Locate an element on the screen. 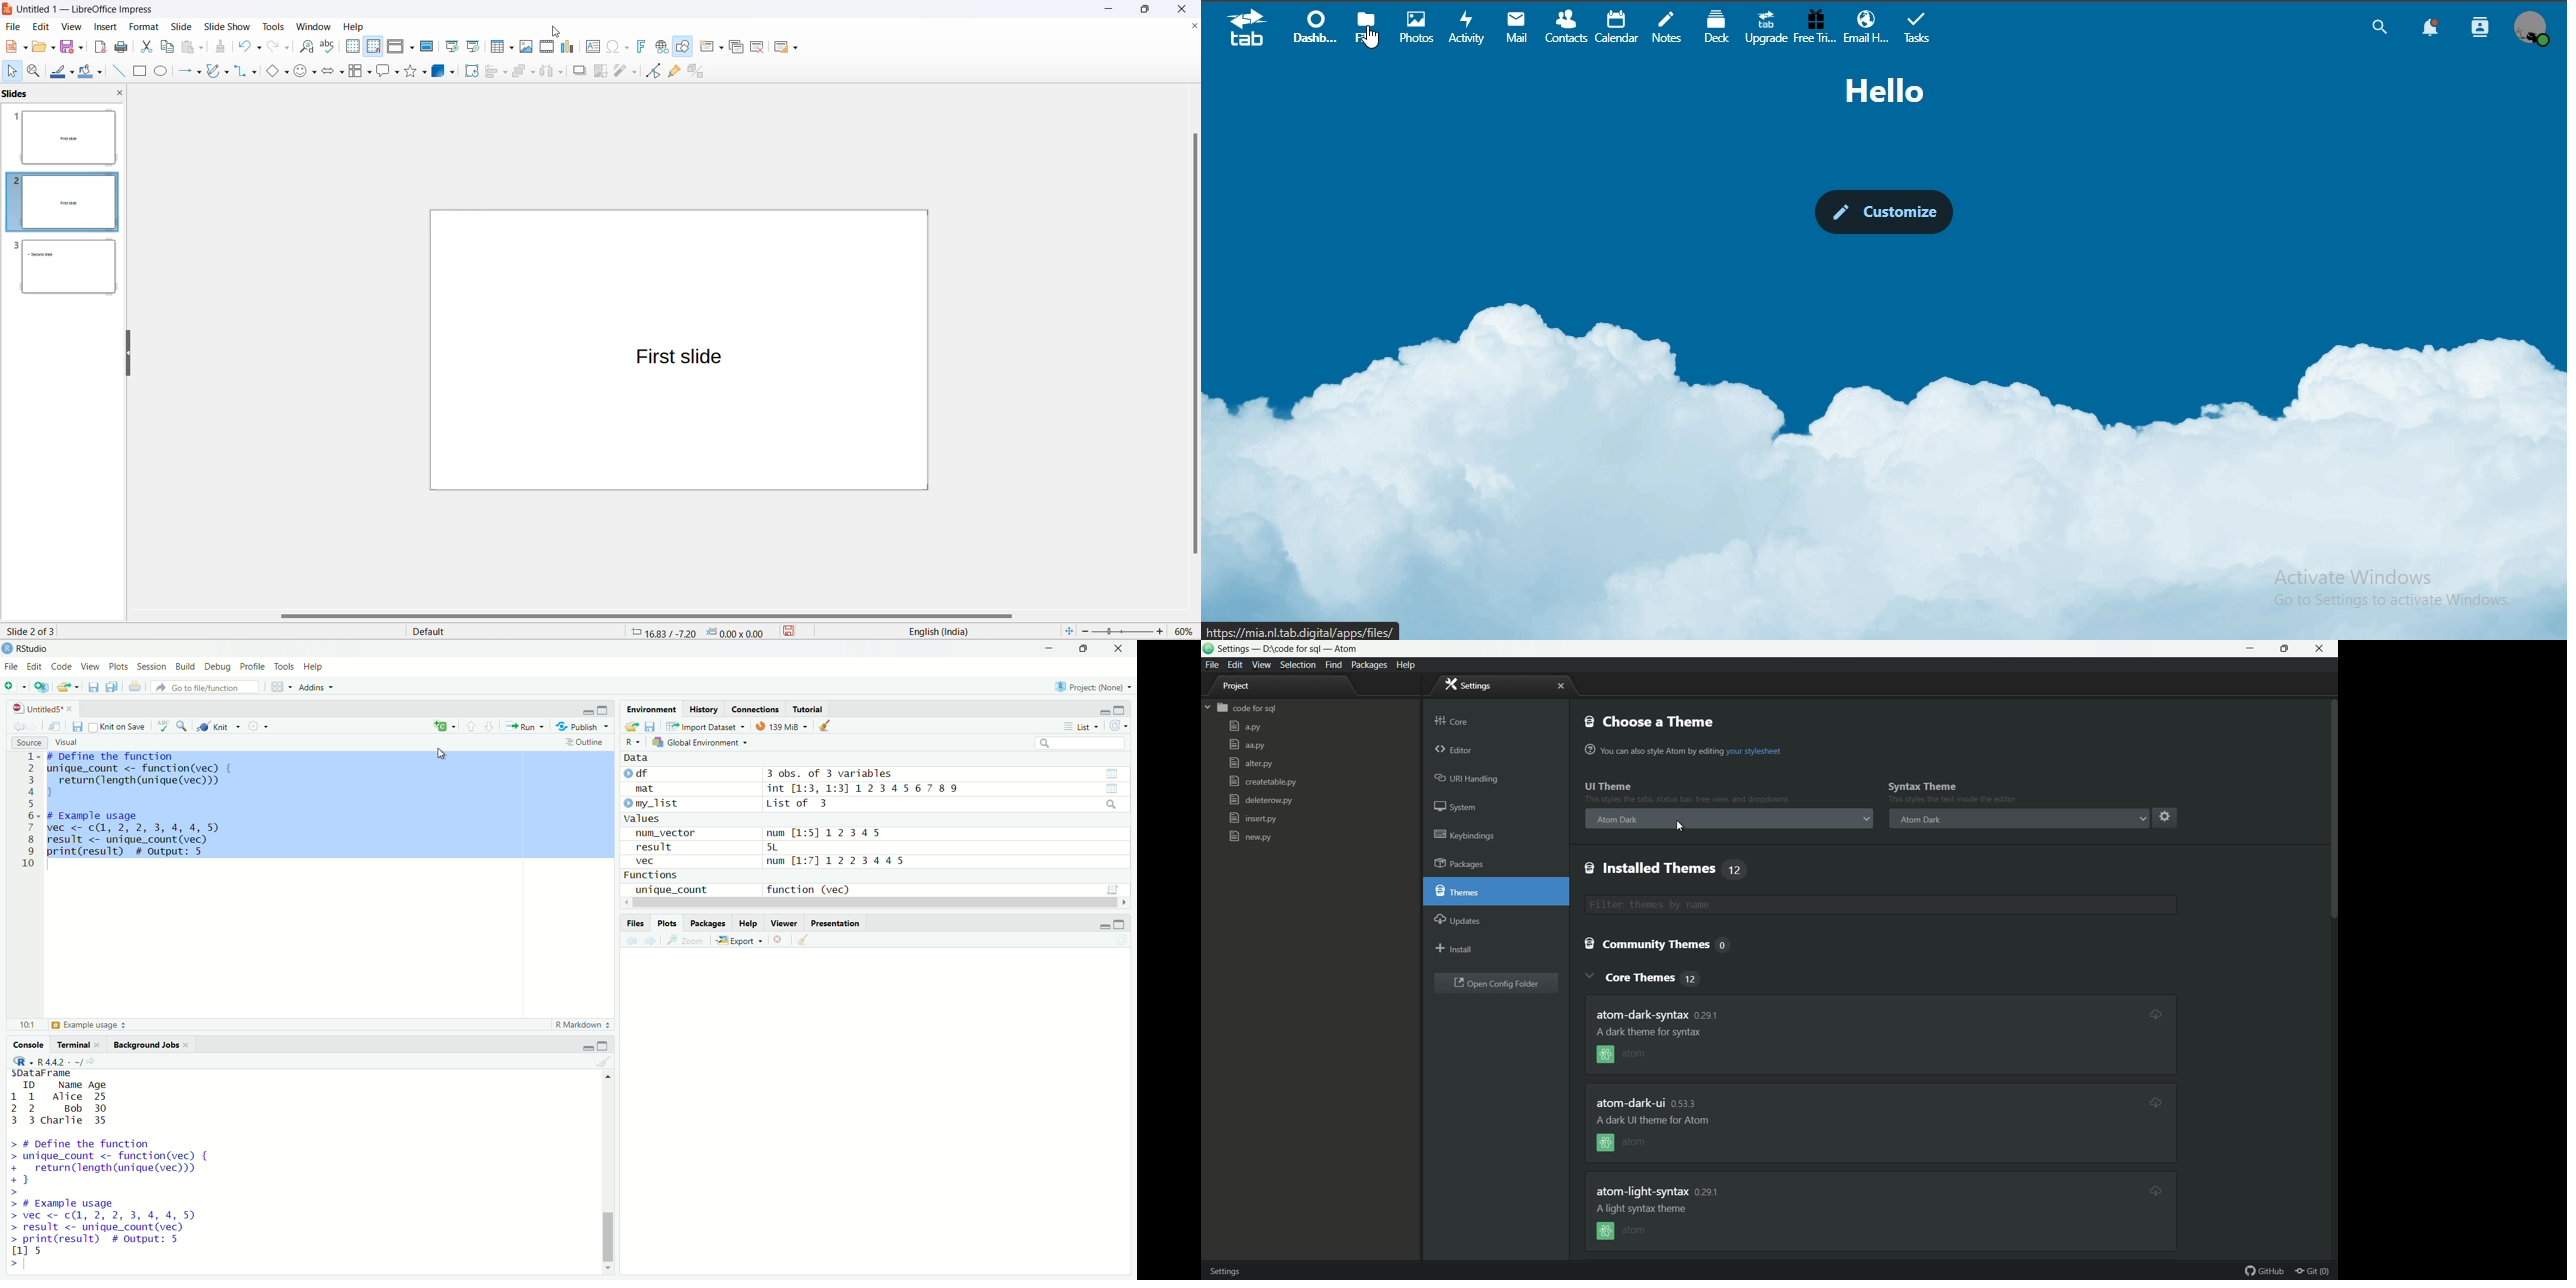 This screenshot has height=1288, width=2576. connections is located at coordinates (756, 709).